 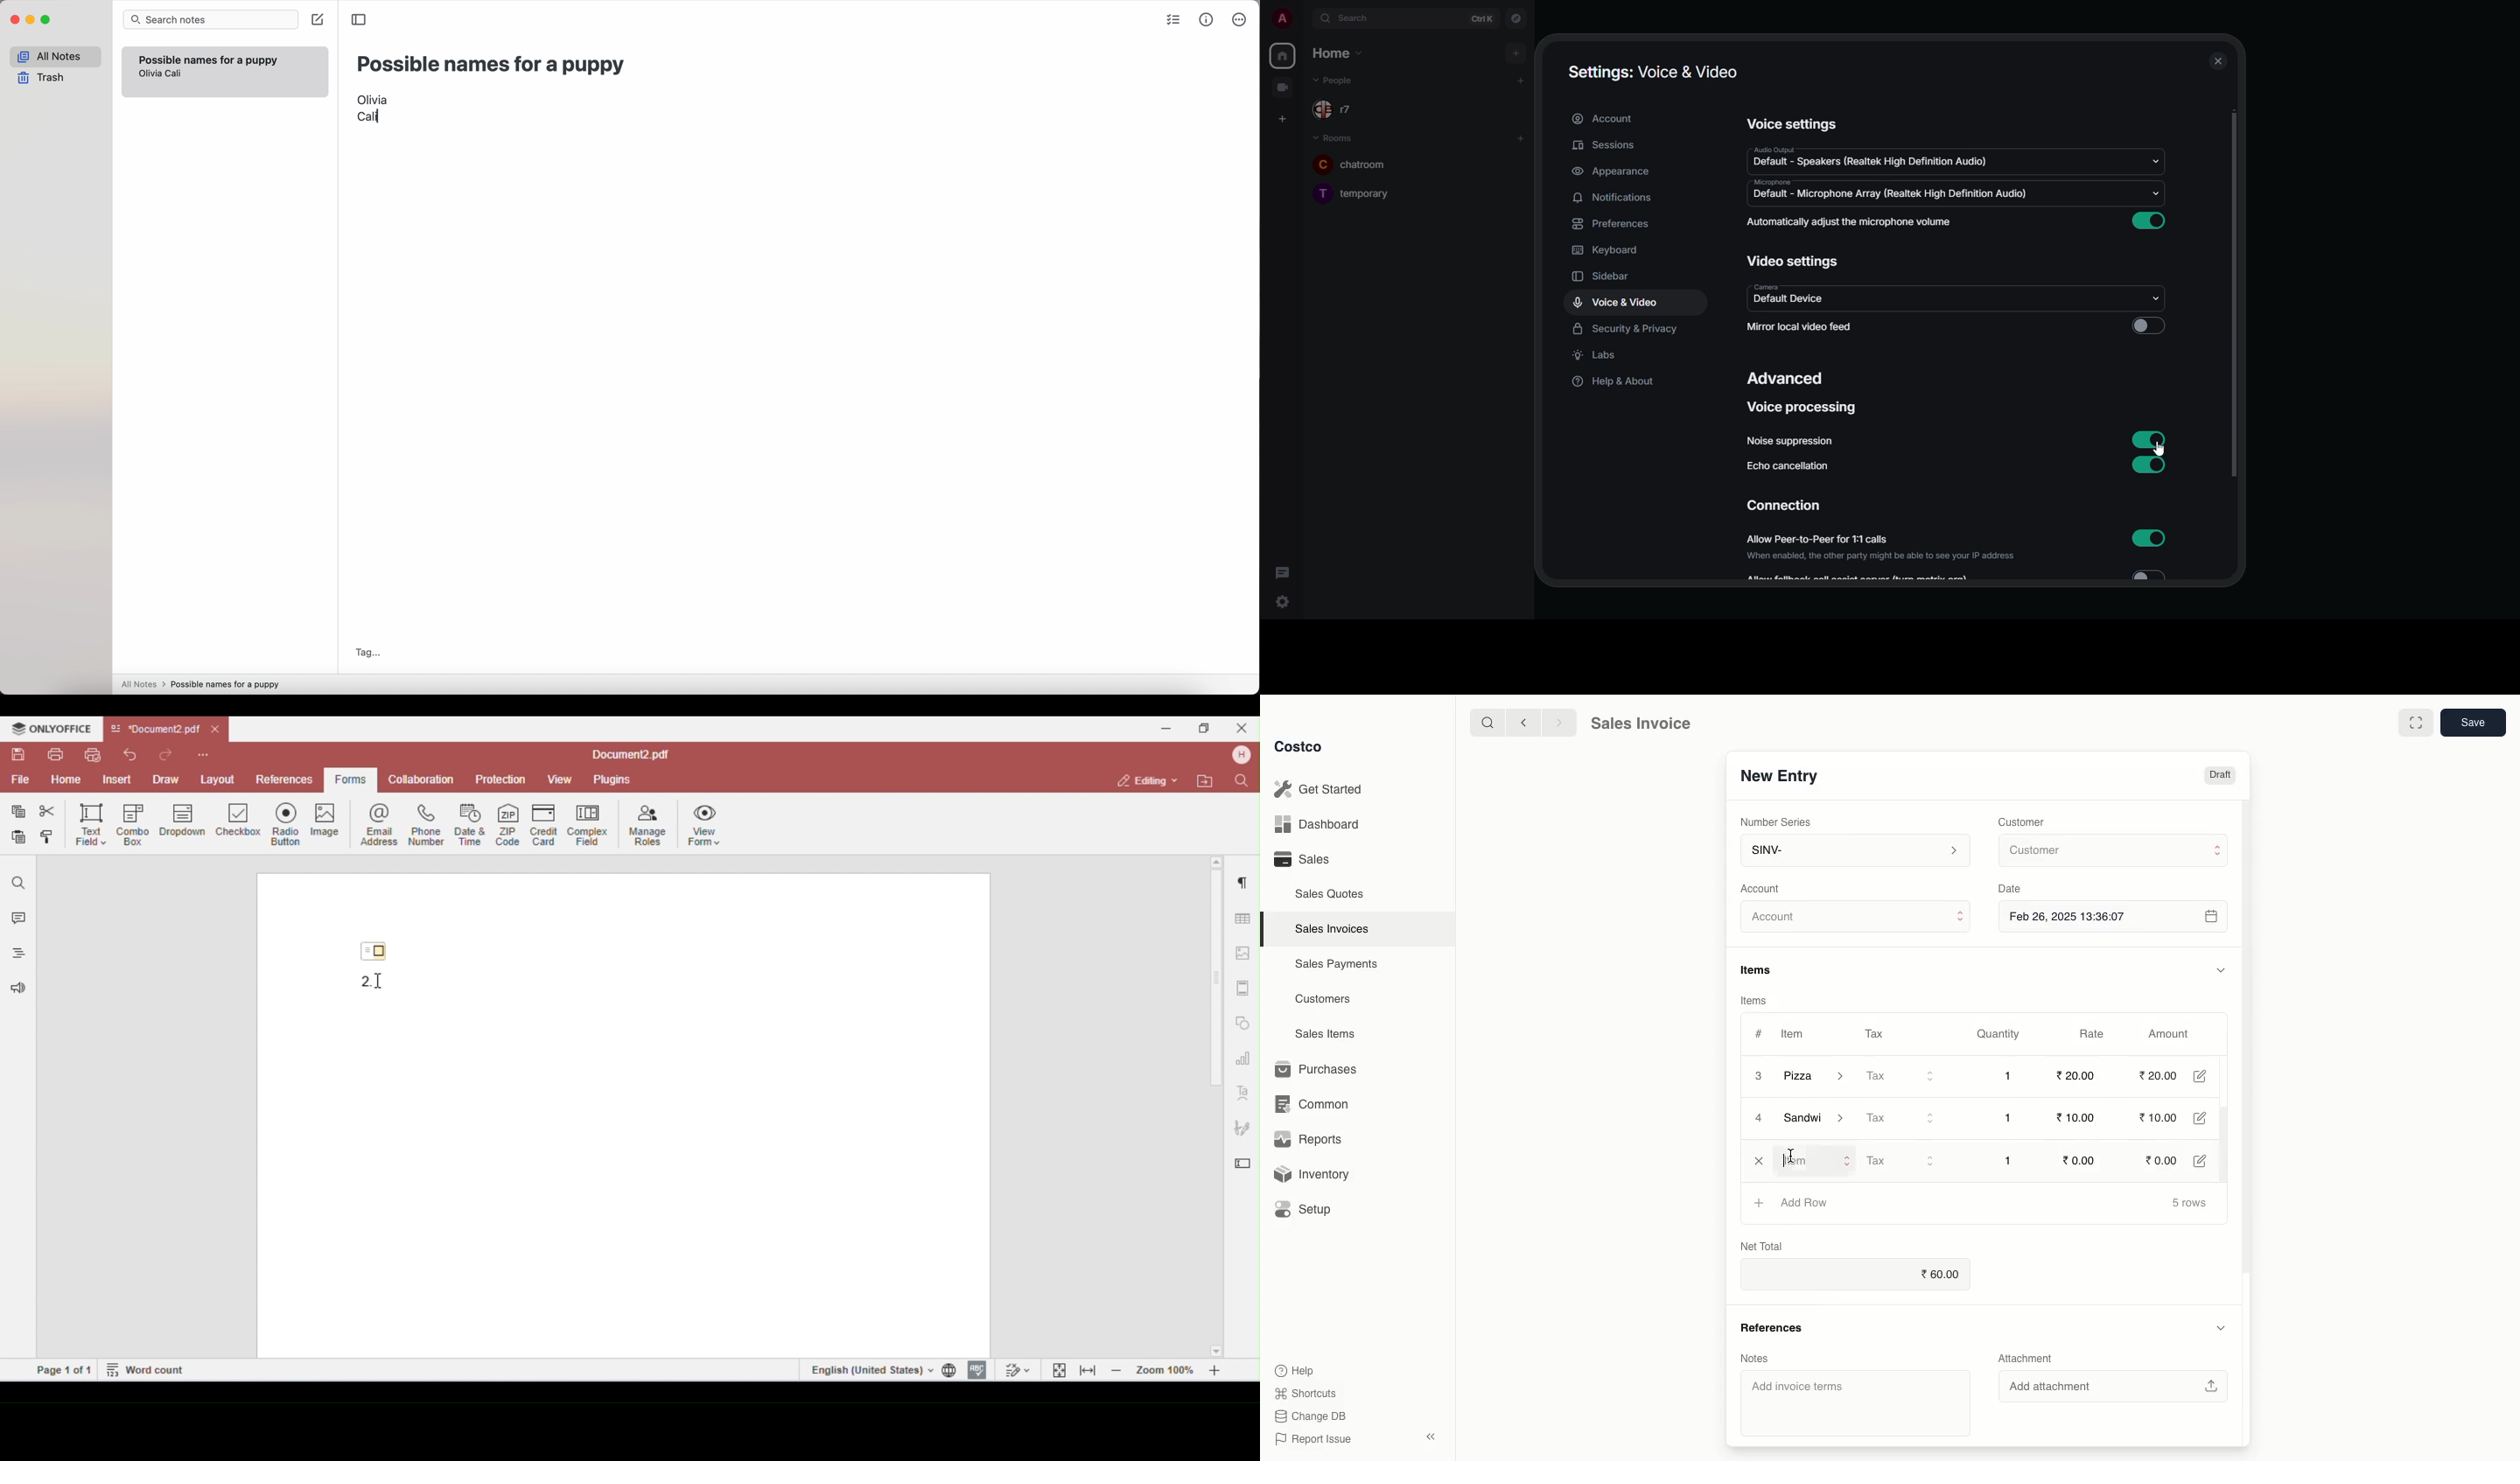 What do you see at coordinates (1305, 1394) in the screenshot?
I see `Shortcuts` at bounding box center [1305, 1394].